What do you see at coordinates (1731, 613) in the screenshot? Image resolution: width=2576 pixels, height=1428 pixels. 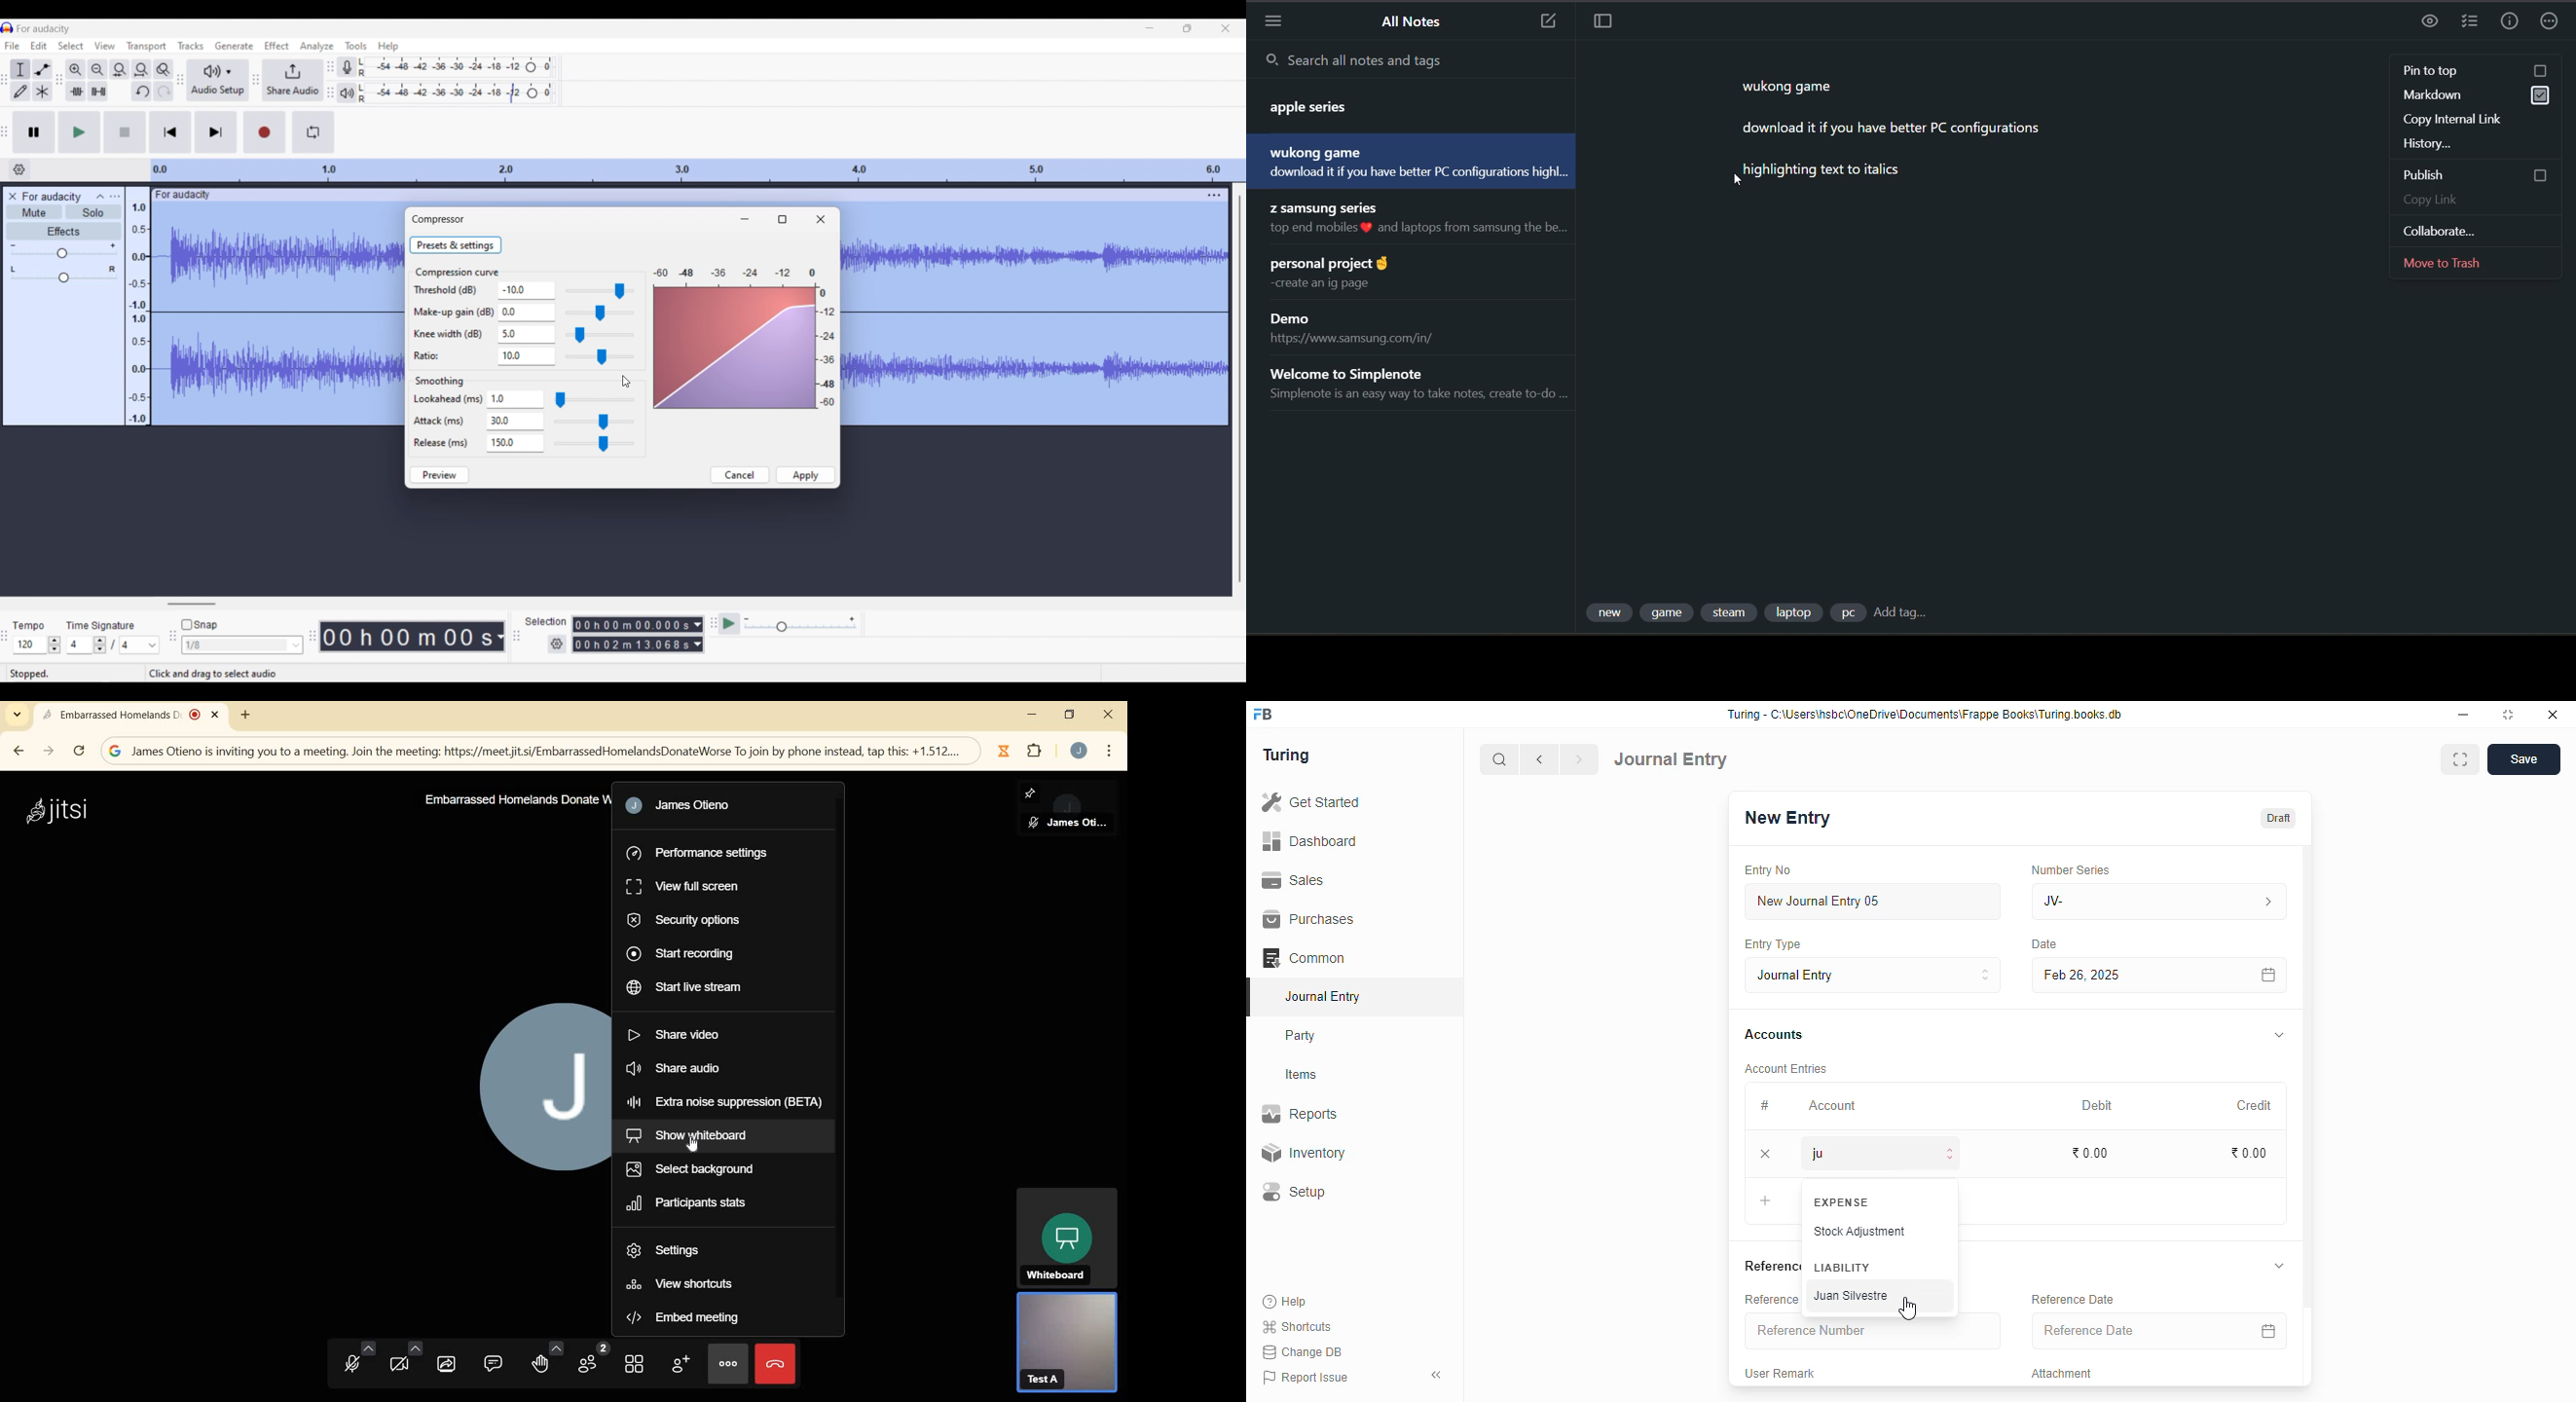 I see `tag 3` at bounding box center [1731, 613].